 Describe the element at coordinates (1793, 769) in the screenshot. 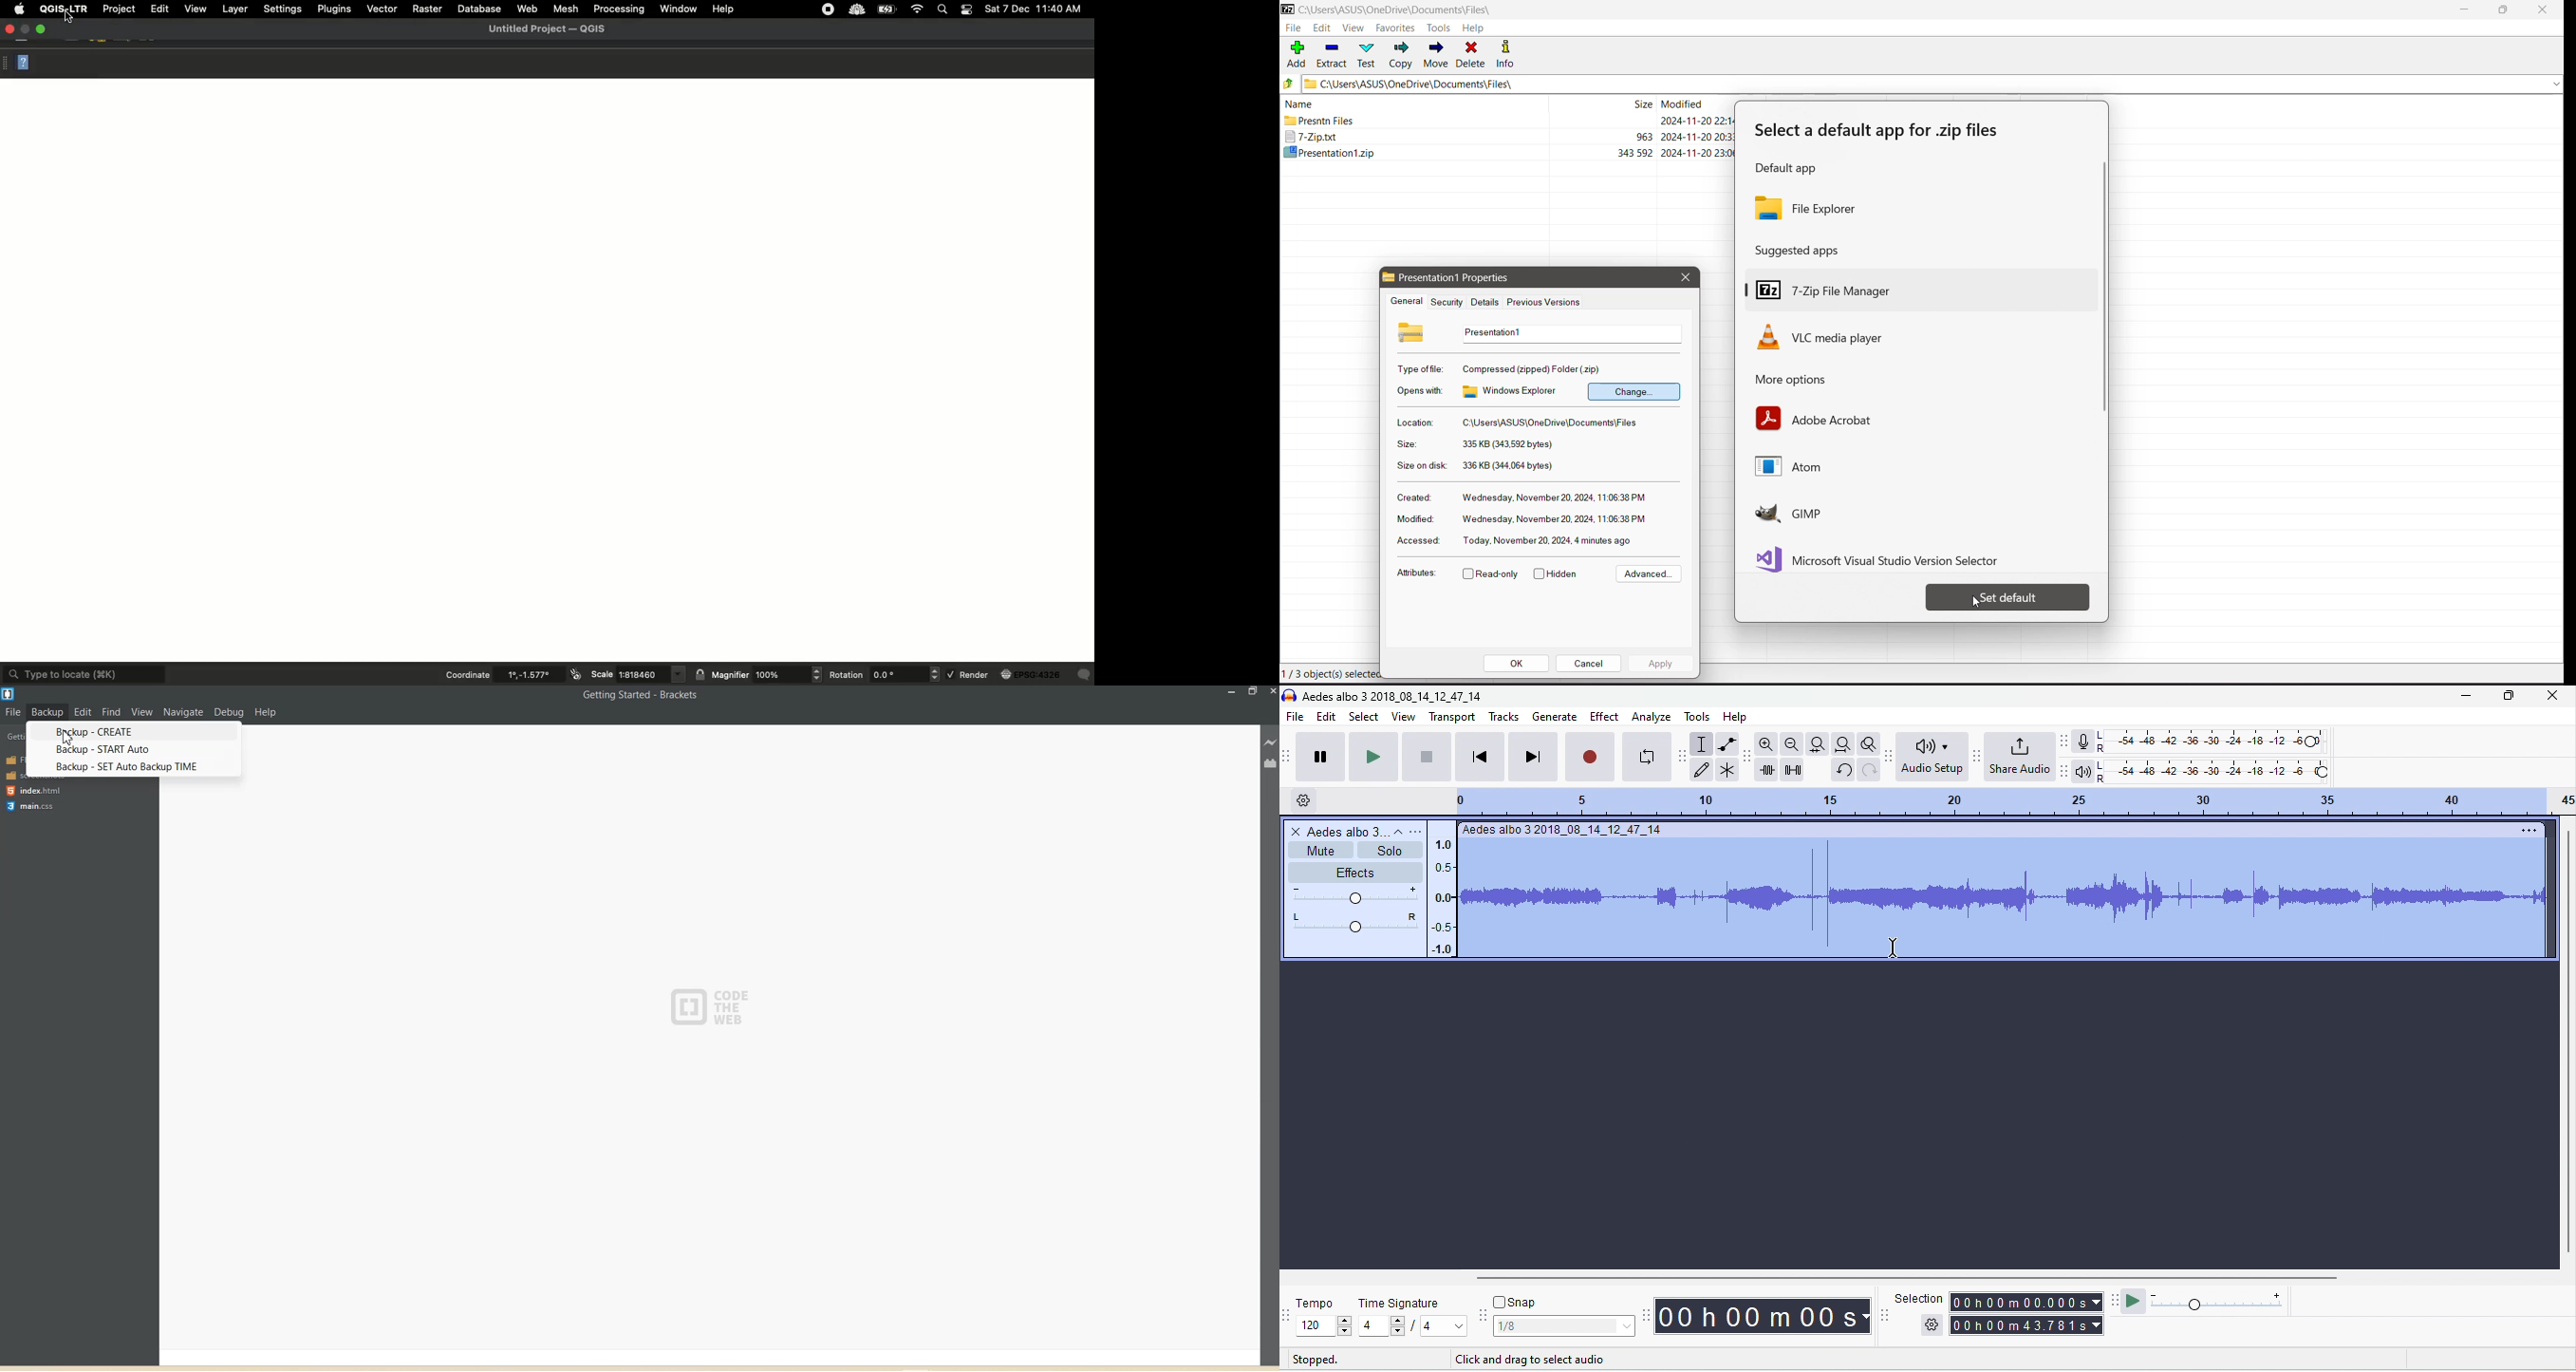

I see `silence selection` at that location.